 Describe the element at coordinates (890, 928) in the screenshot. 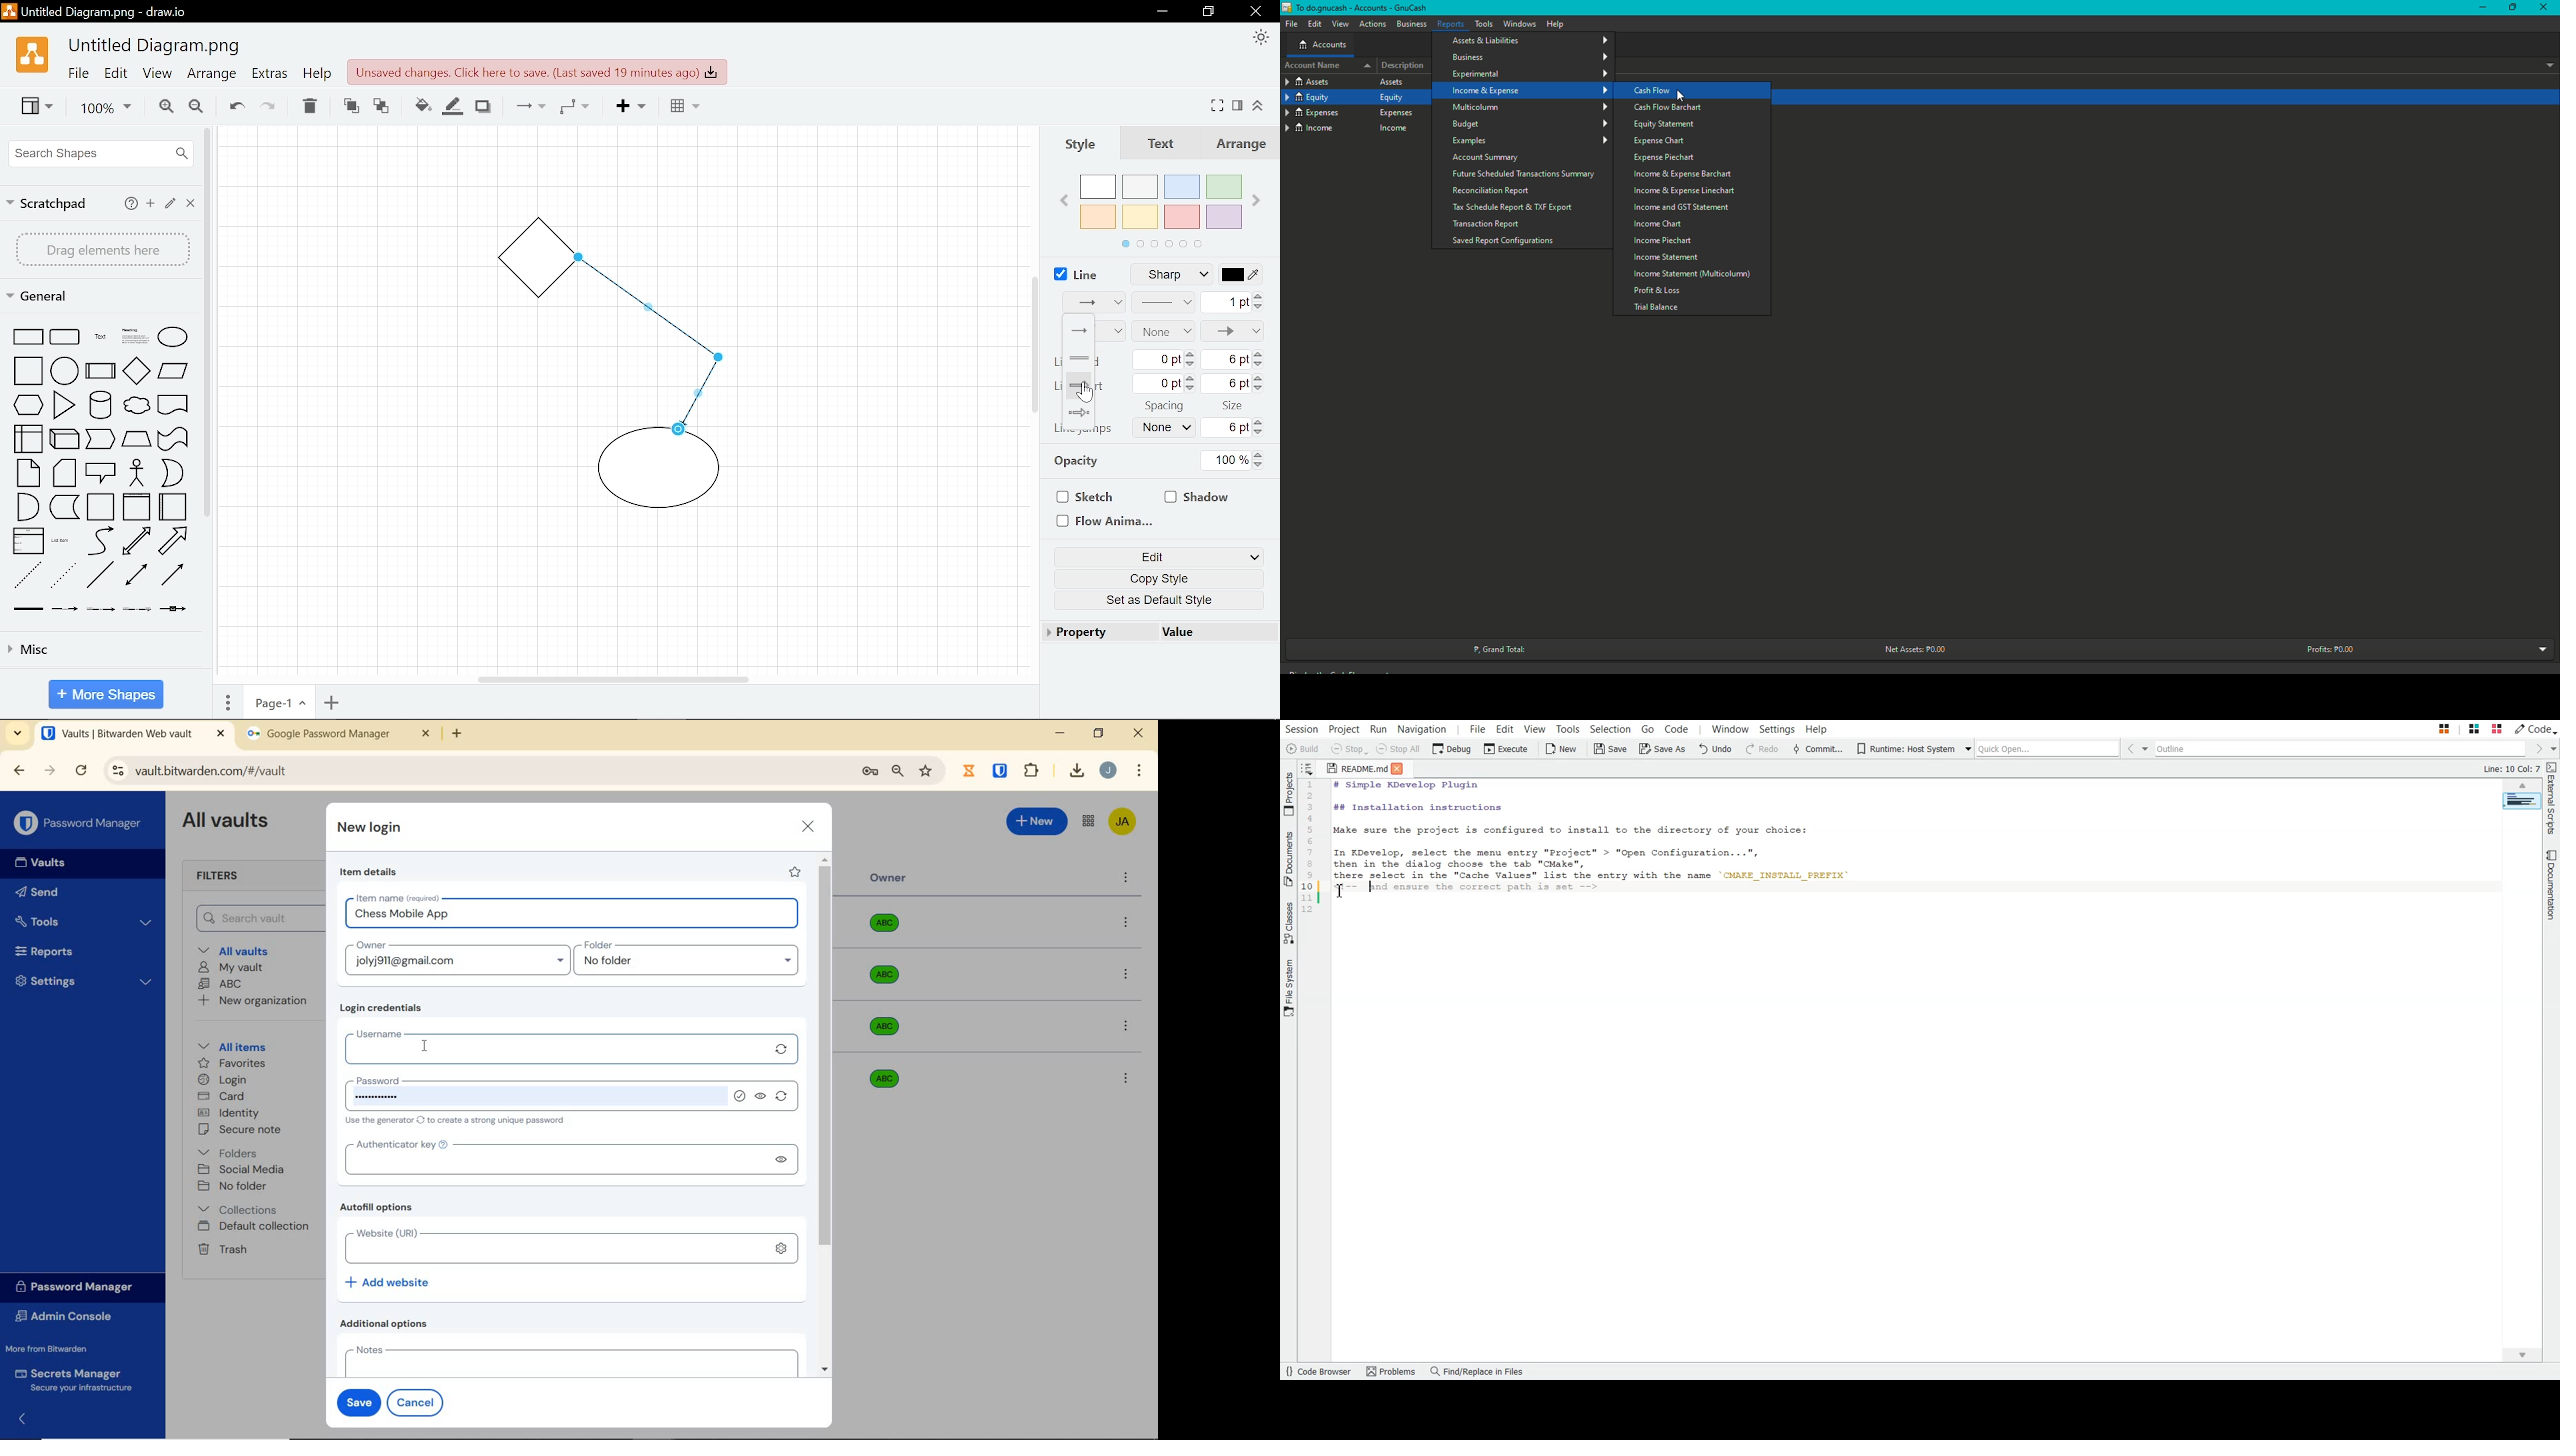

I see `Owner organization` at that location.